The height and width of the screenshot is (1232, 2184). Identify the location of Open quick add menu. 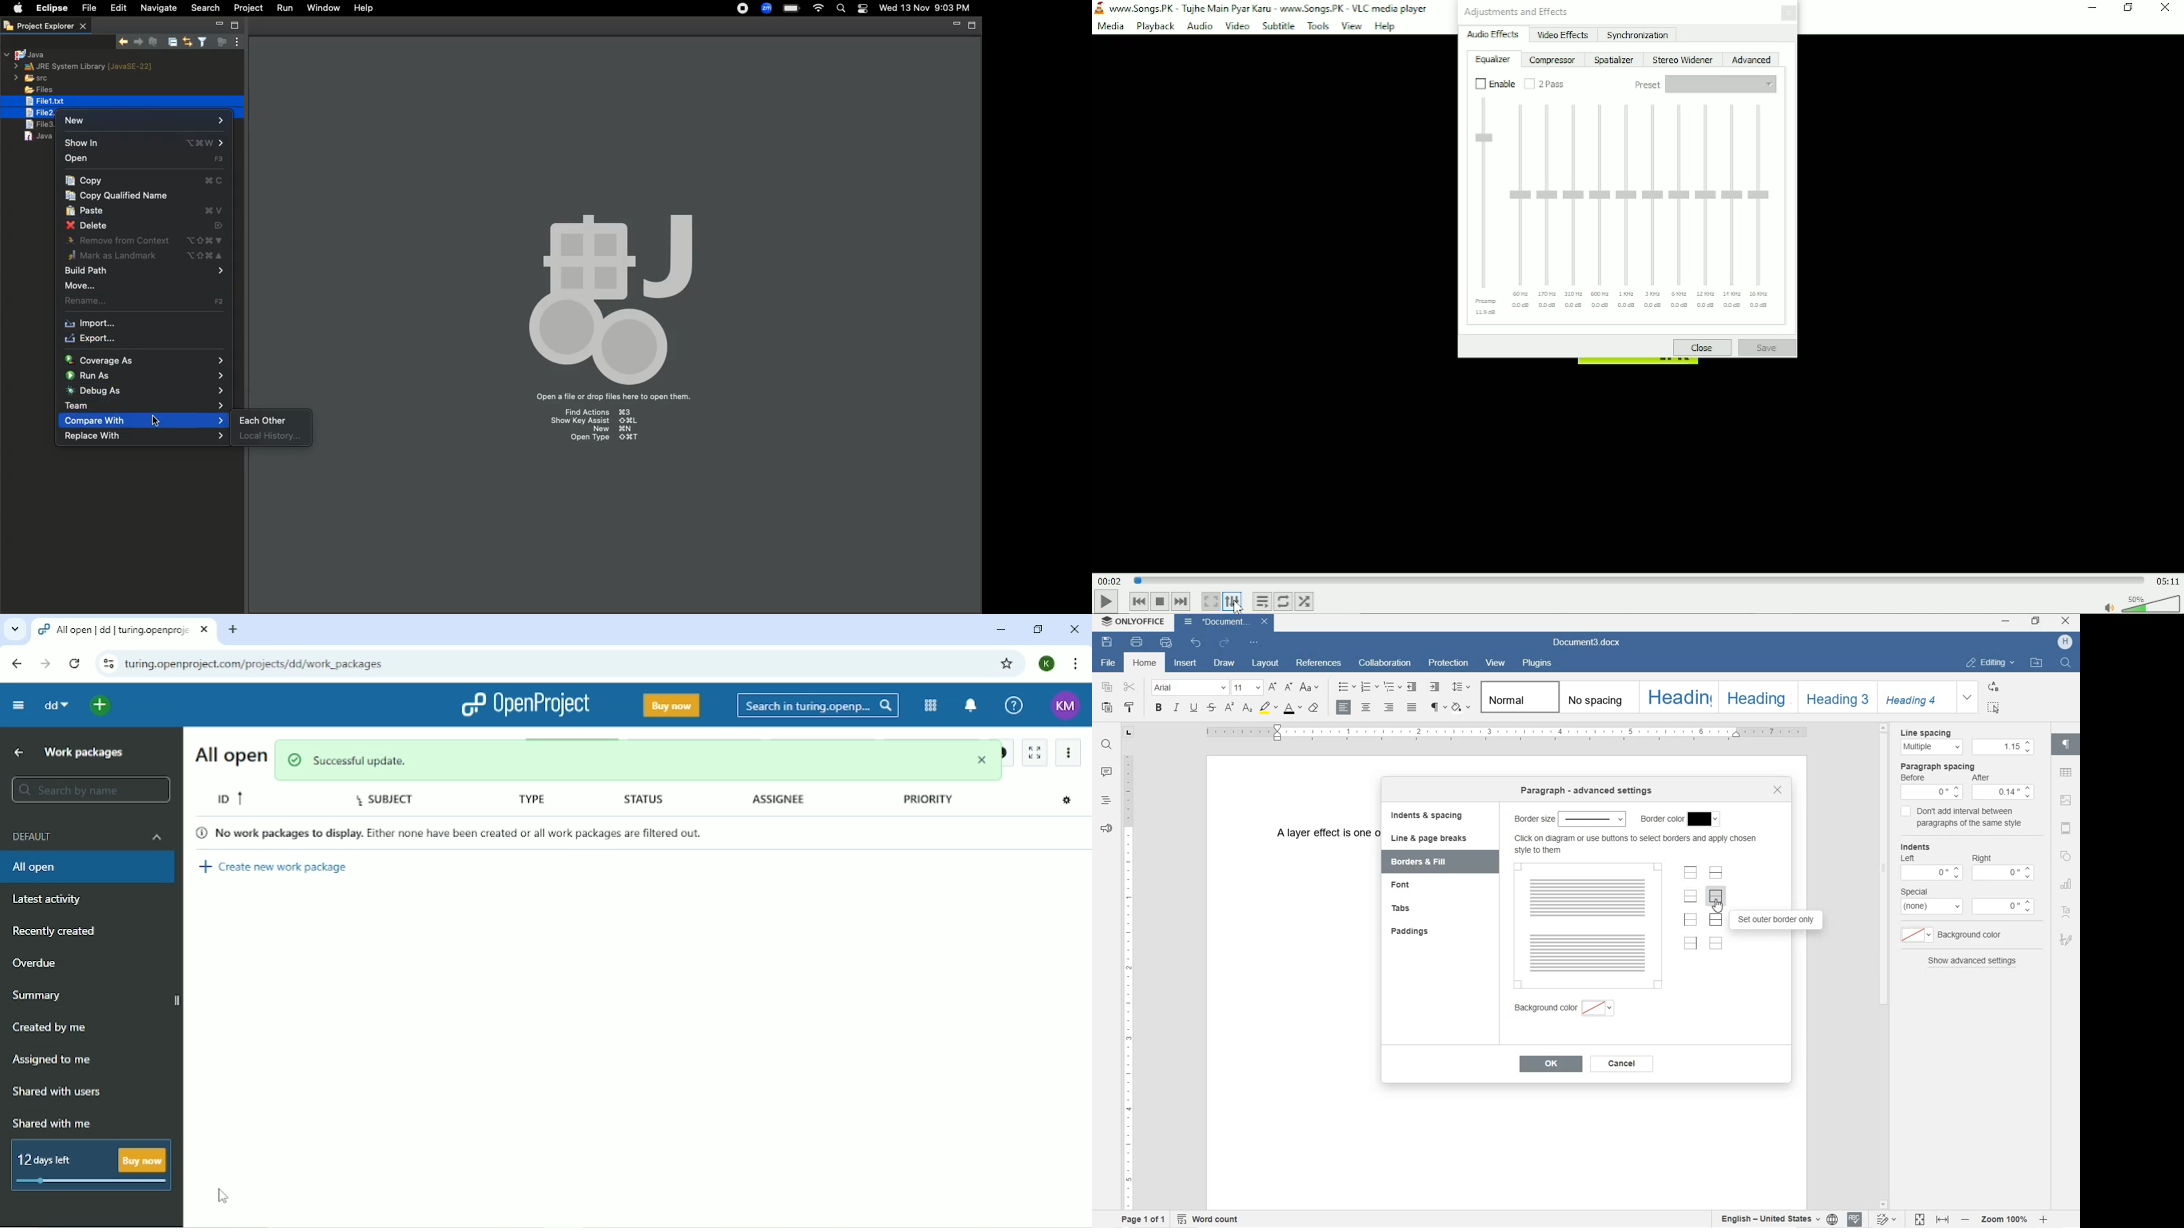
(101, 707).